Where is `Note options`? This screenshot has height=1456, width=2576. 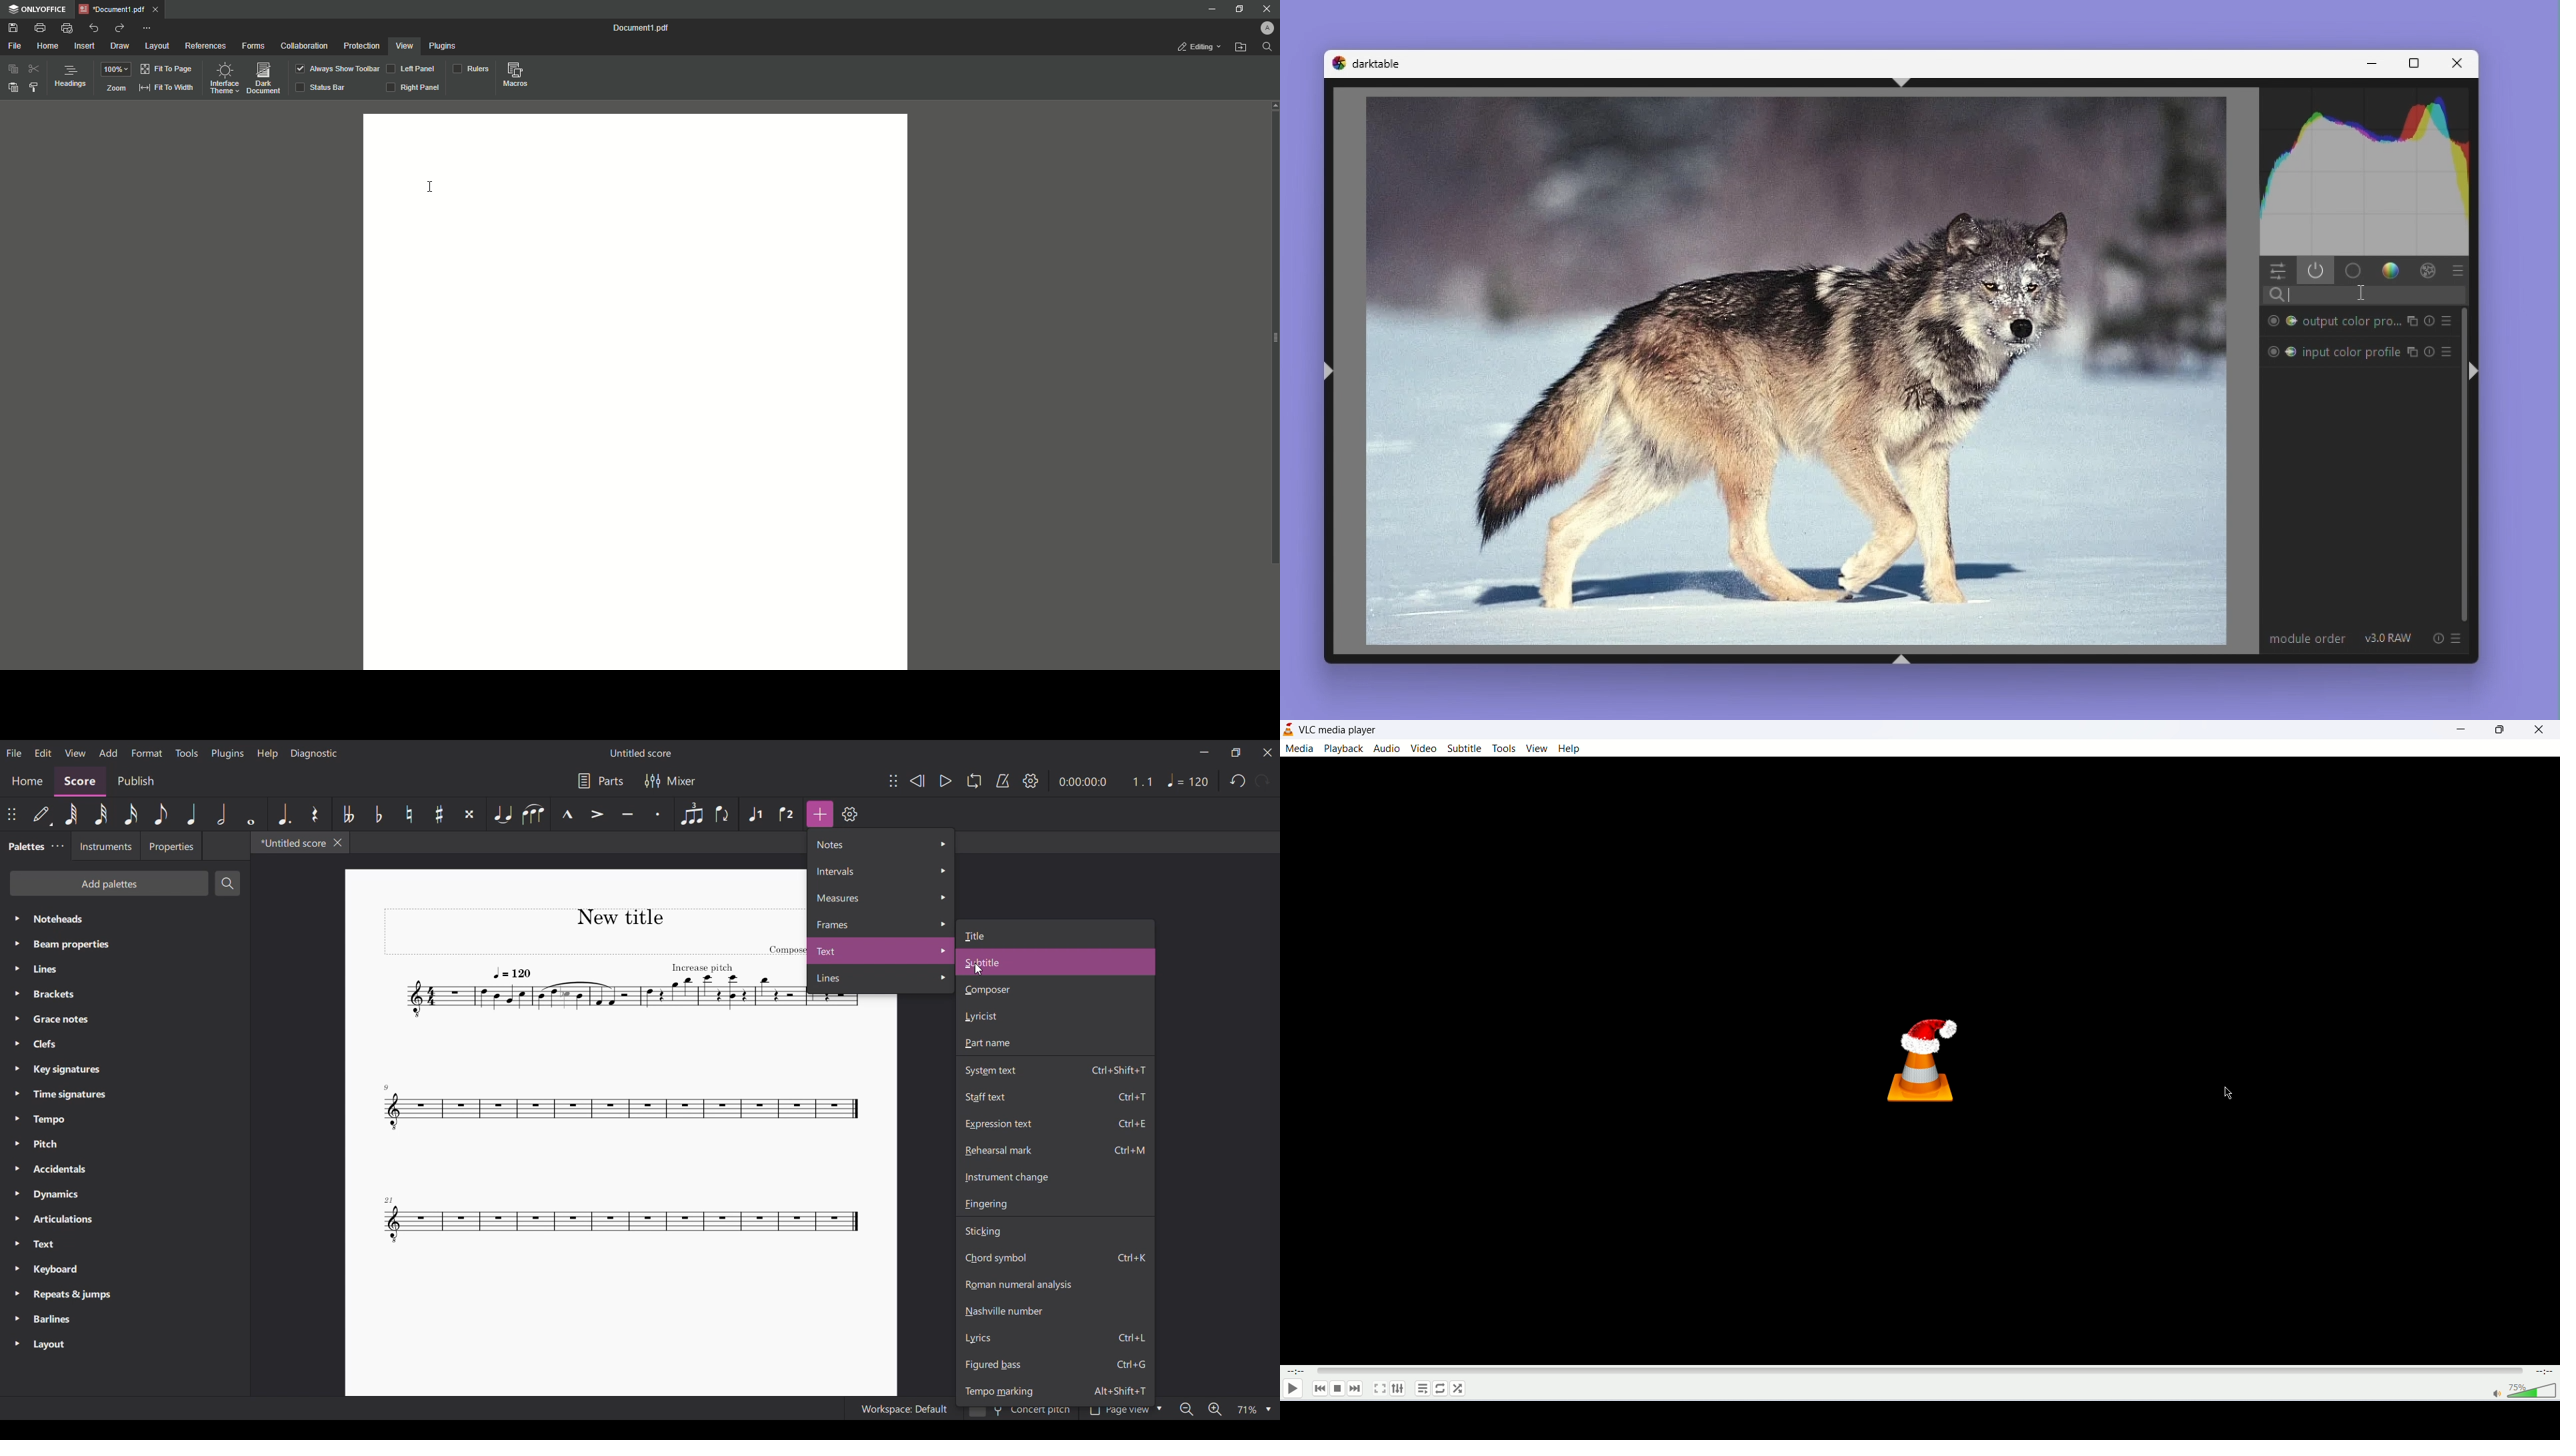 Note options is located at coordinates (881, 844).